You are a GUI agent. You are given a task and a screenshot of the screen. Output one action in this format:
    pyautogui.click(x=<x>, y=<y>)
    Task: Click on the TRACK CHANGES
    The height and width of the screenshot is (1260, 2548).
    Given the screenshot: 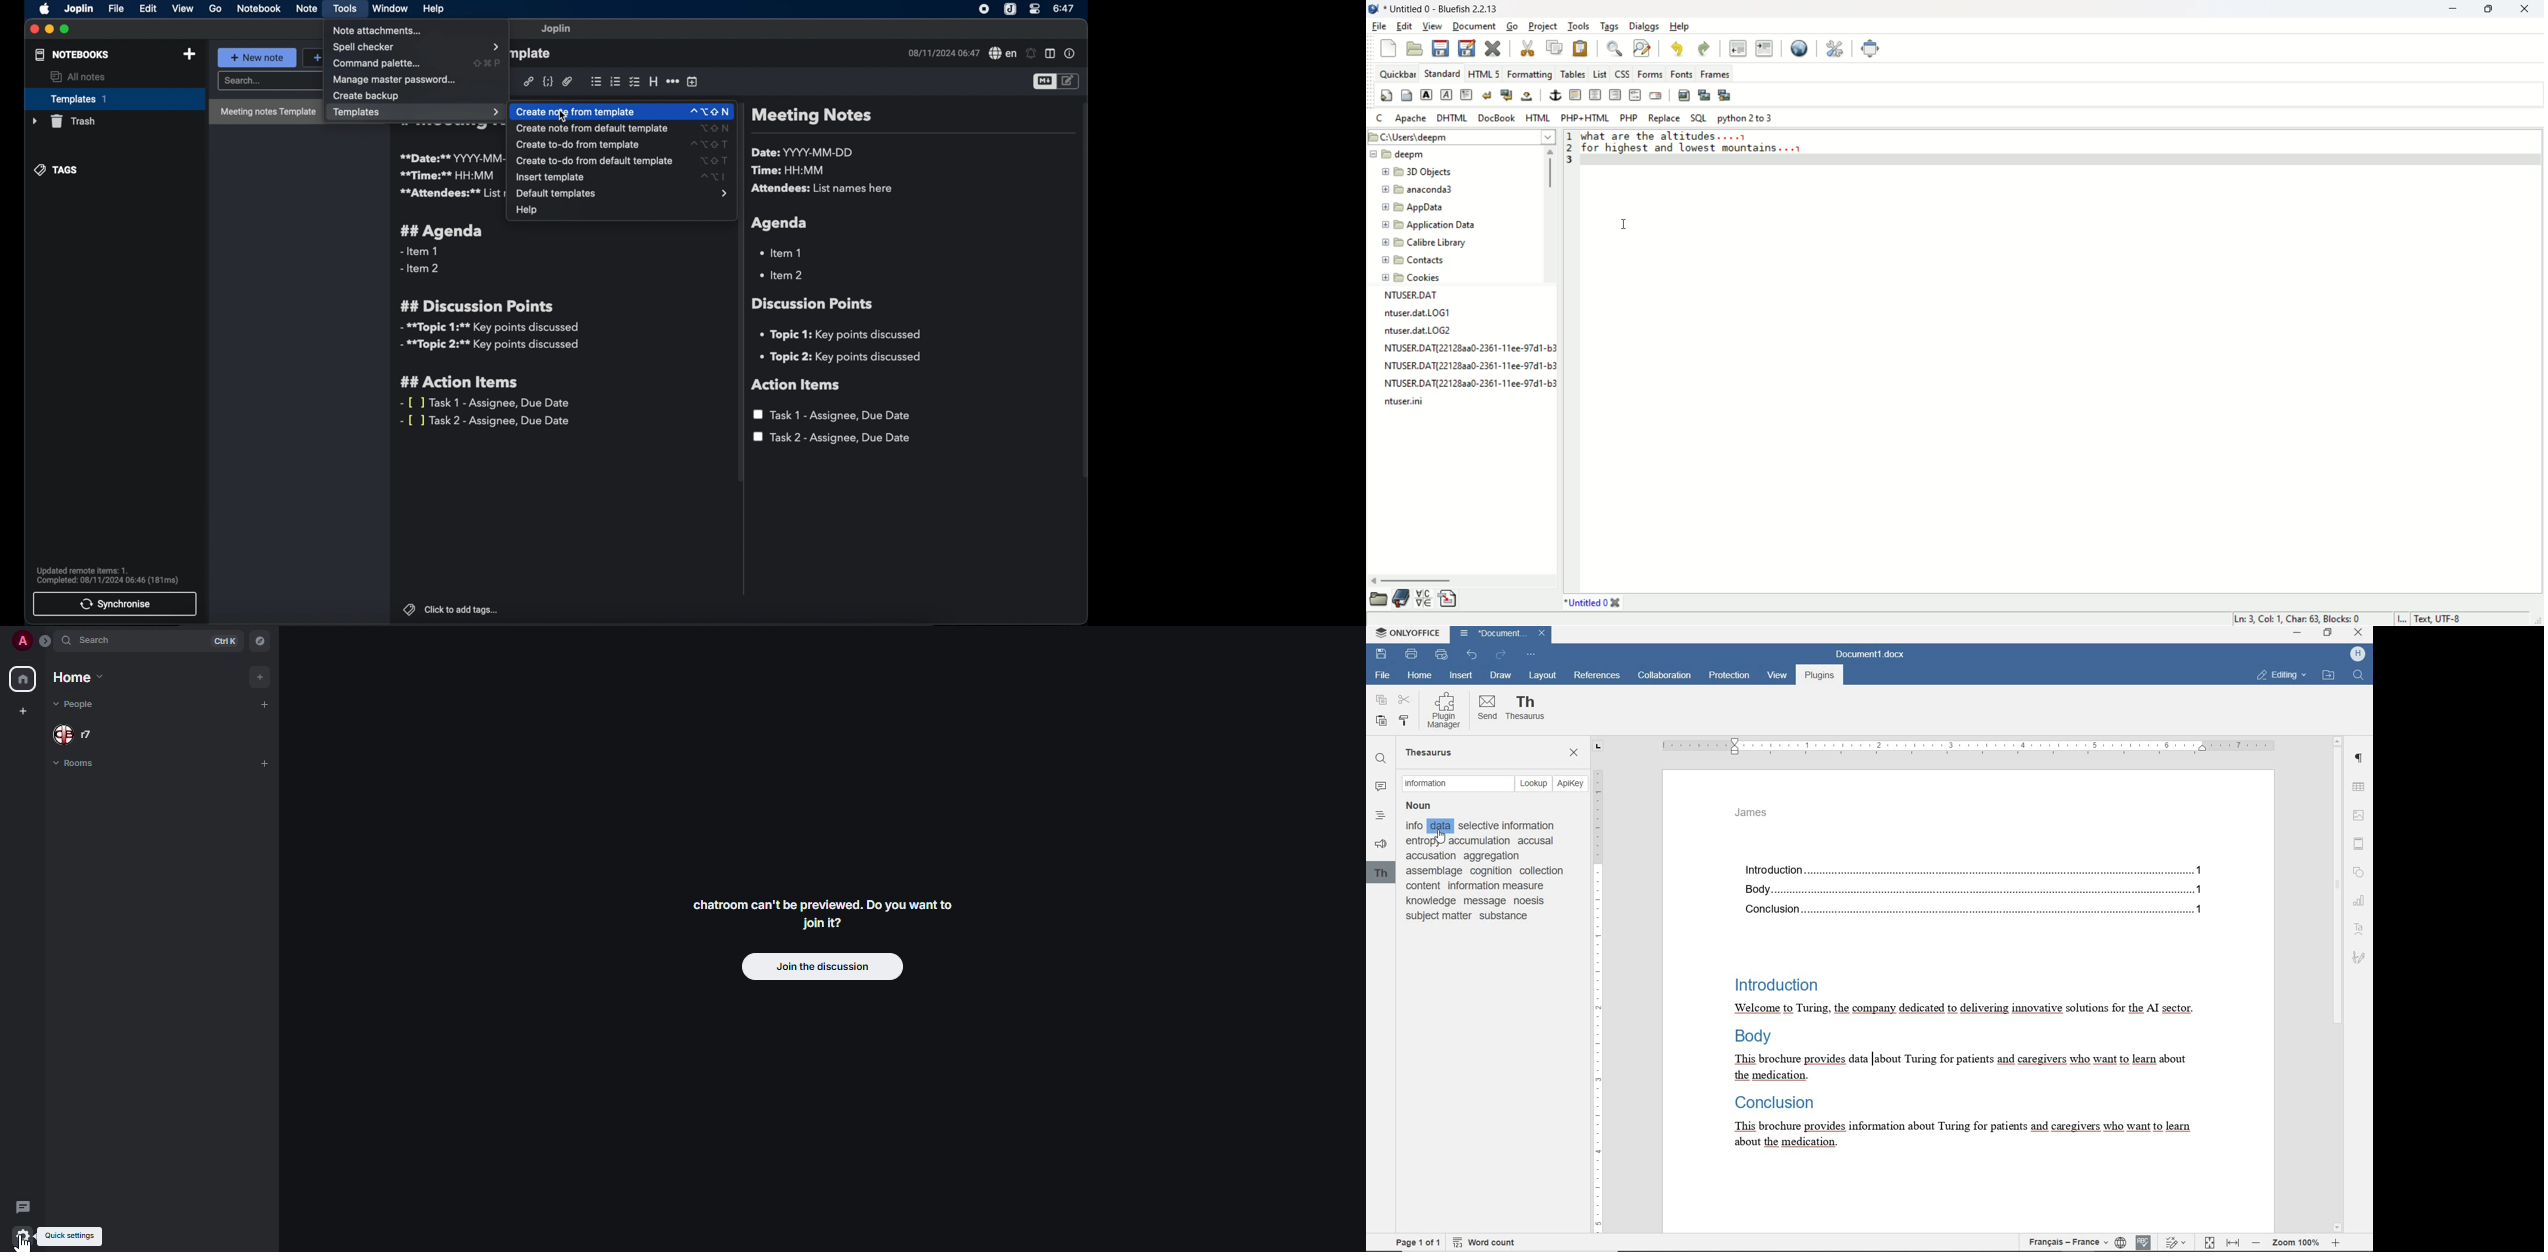 What is the action you would take?
    pyautogui.click(x=2174, y=1242)
    